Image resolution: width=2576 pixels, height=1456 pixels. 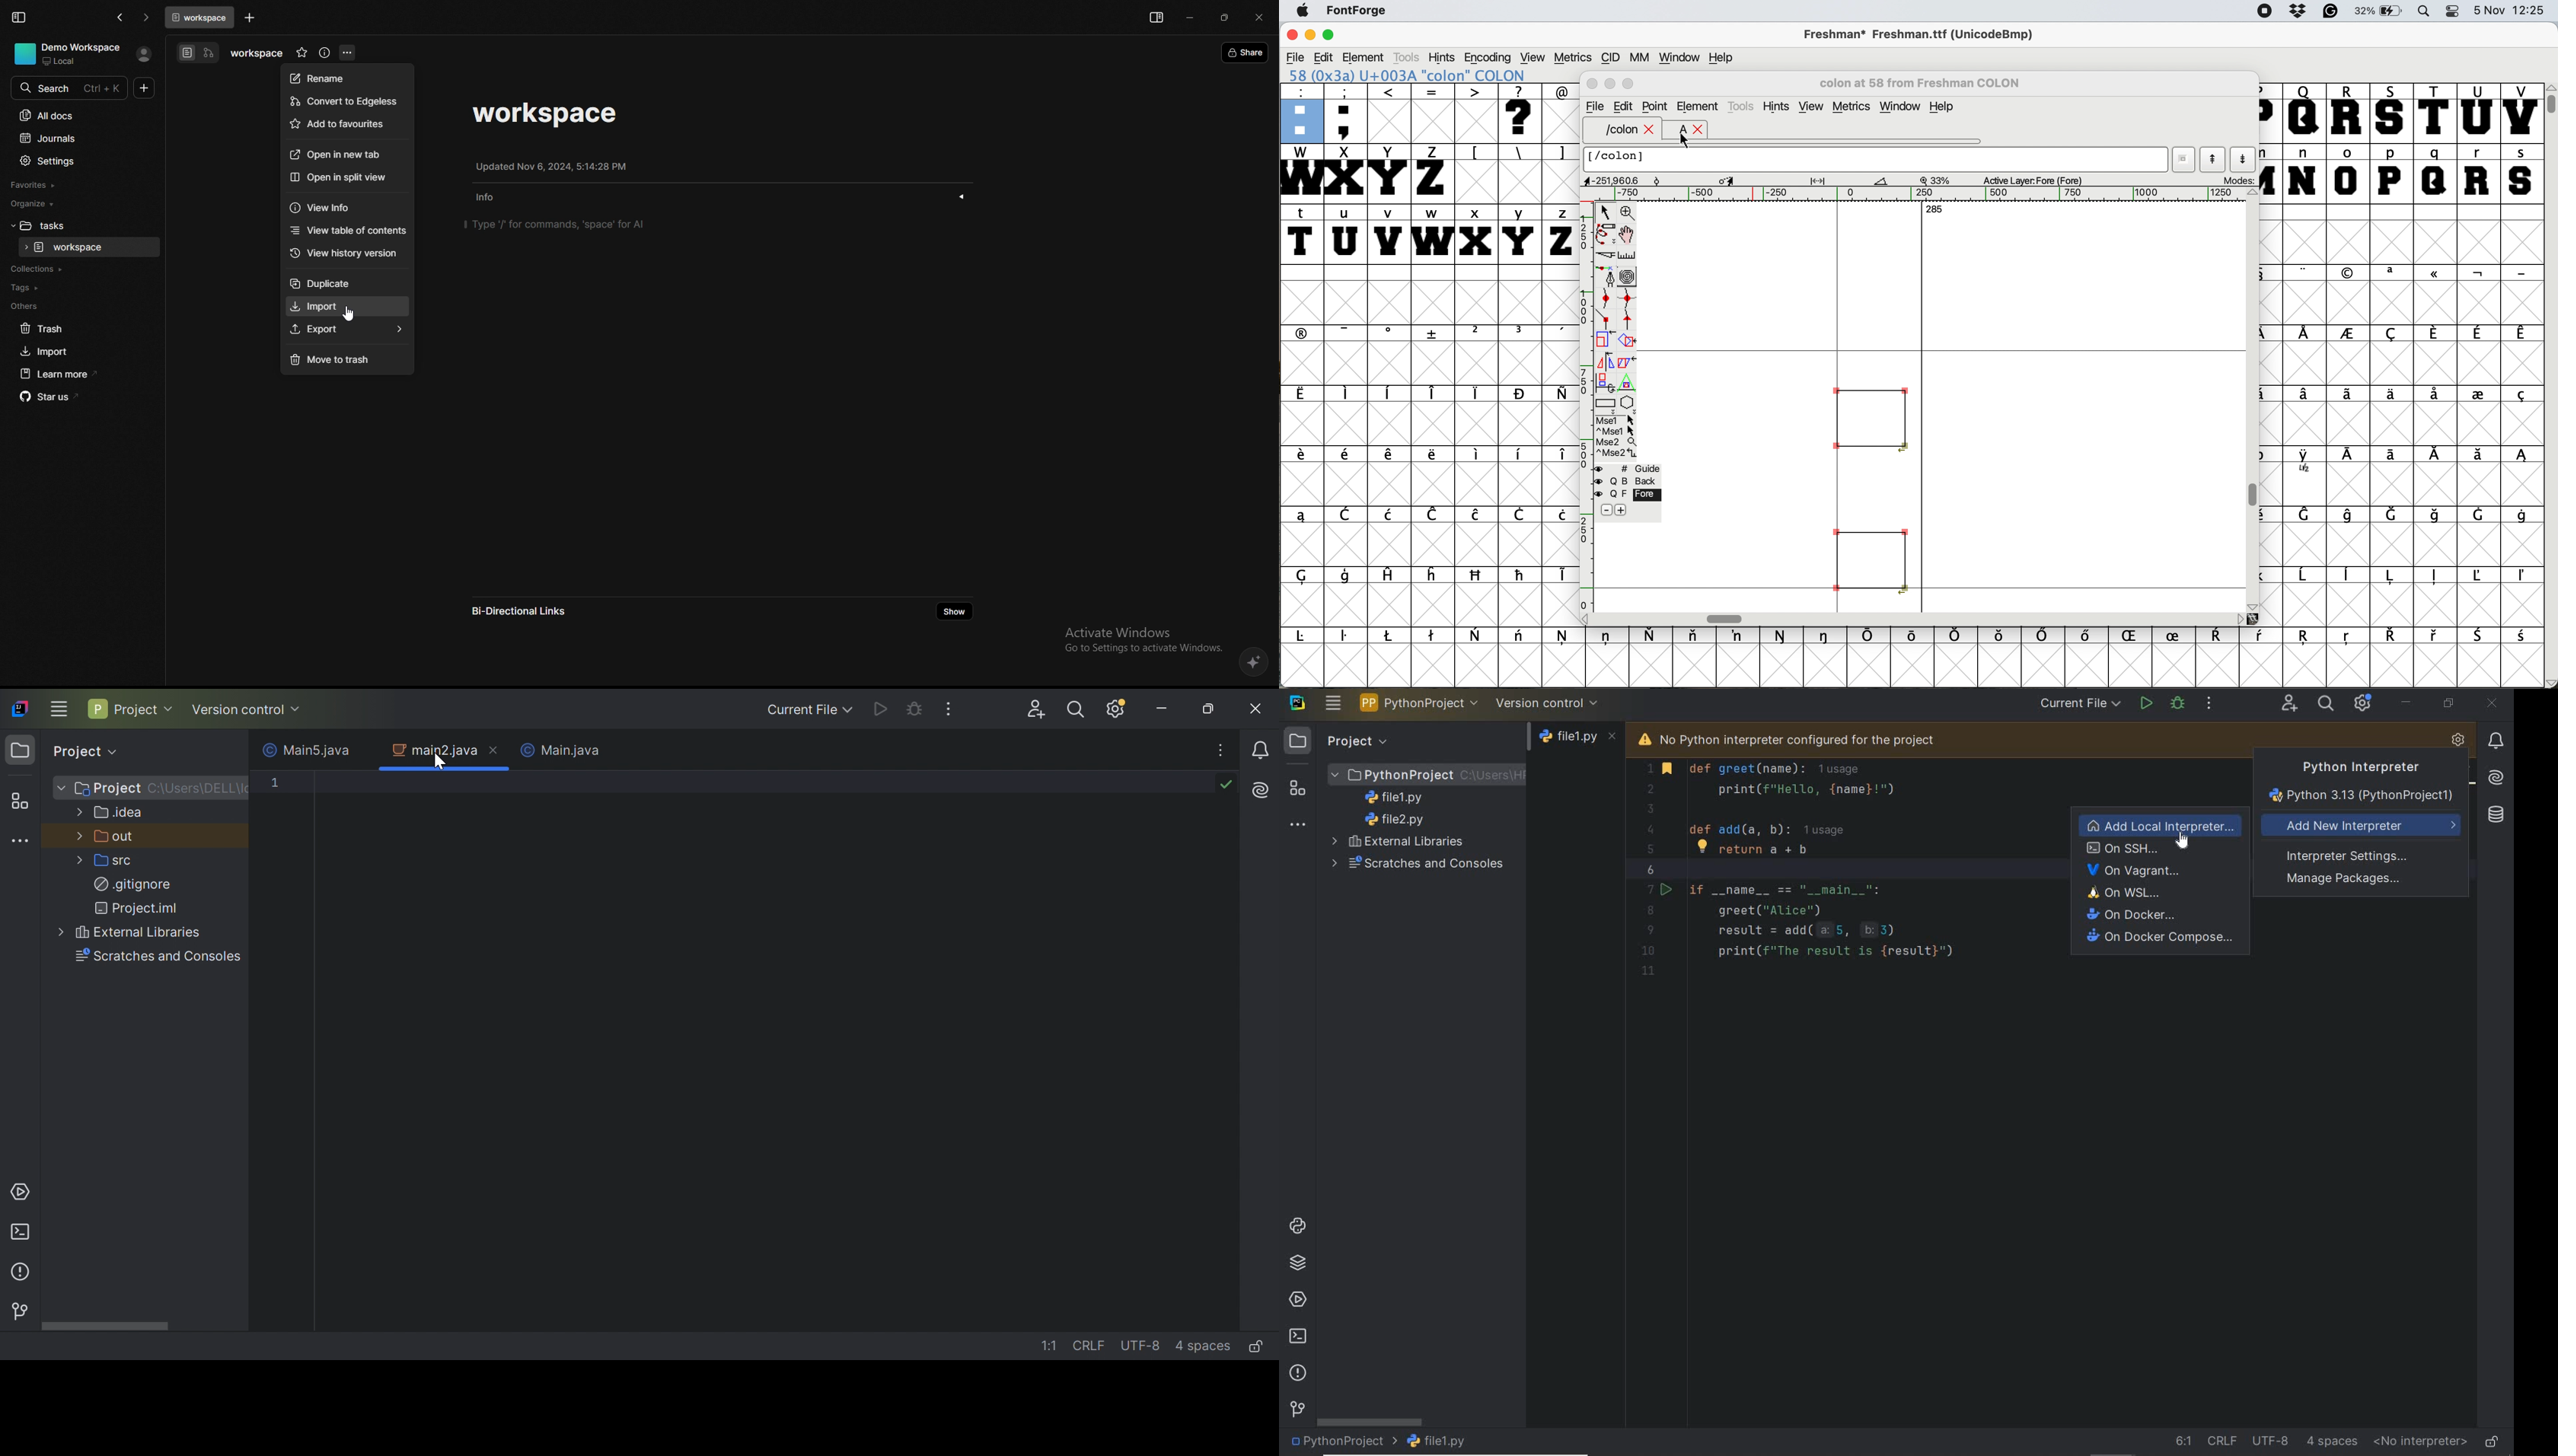 What do you see at coordinates (346, 360) in the screenshot?
I see `move to trash` at bounding box center [346, 360].